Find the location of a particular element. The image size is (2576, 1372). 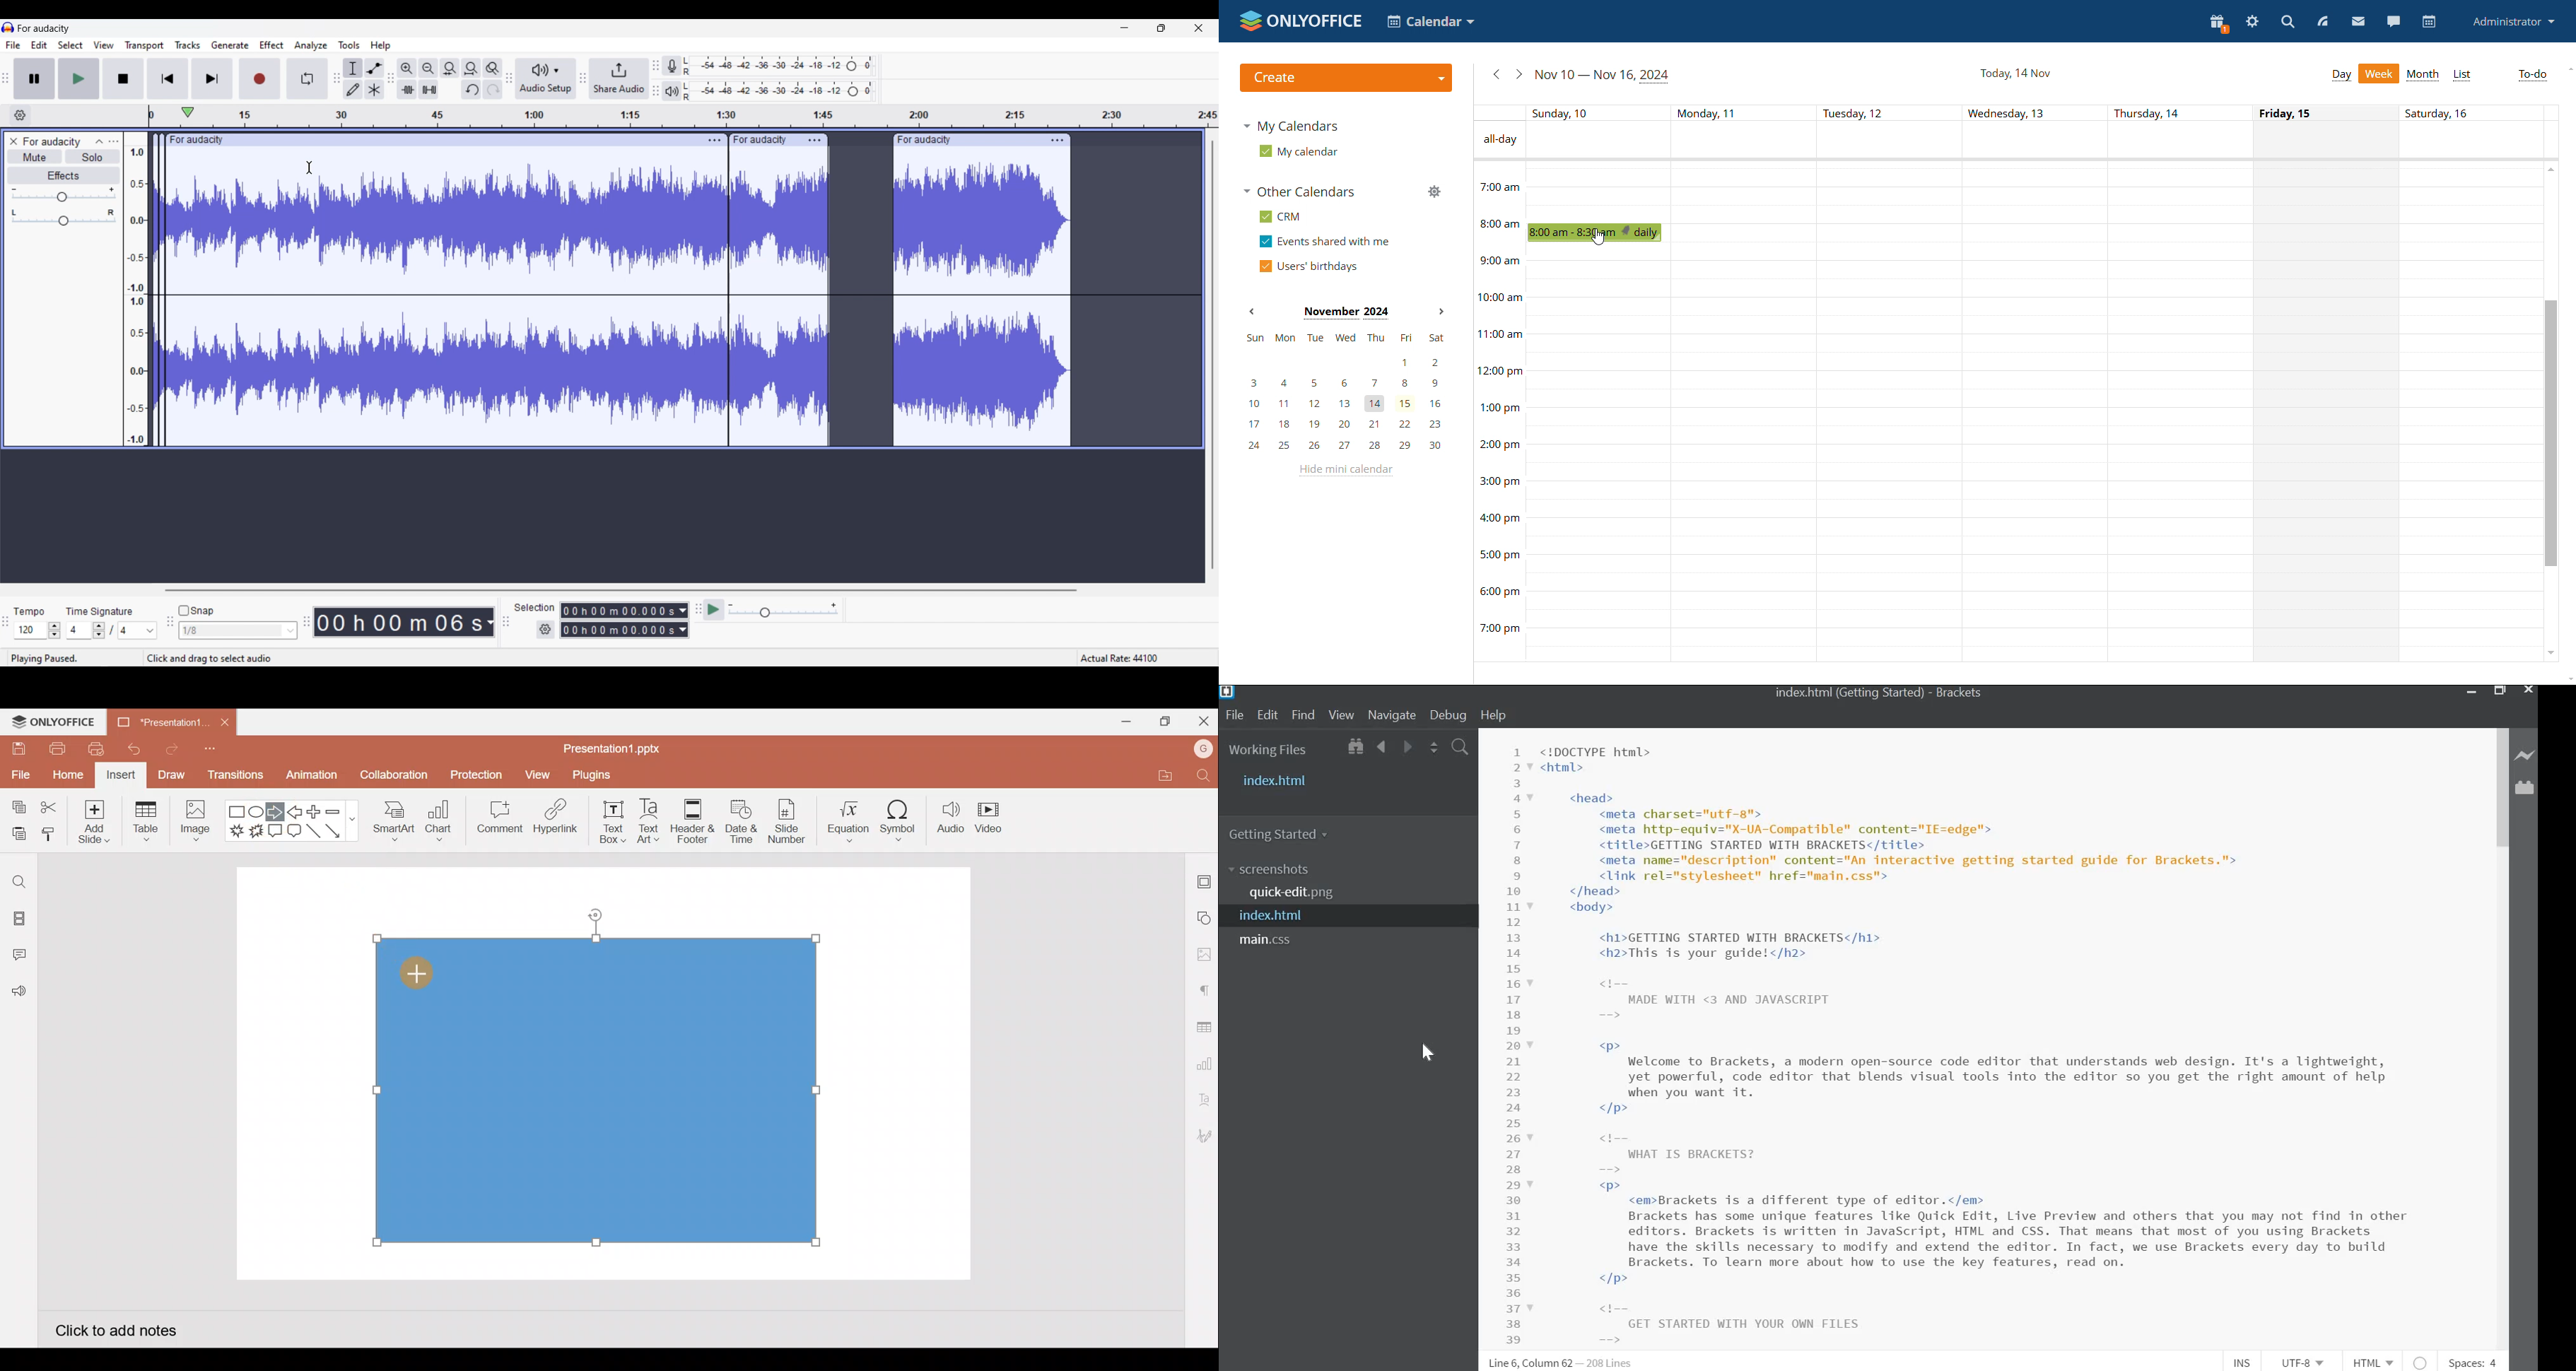

Transport menu is located at coordinates (144, 46).